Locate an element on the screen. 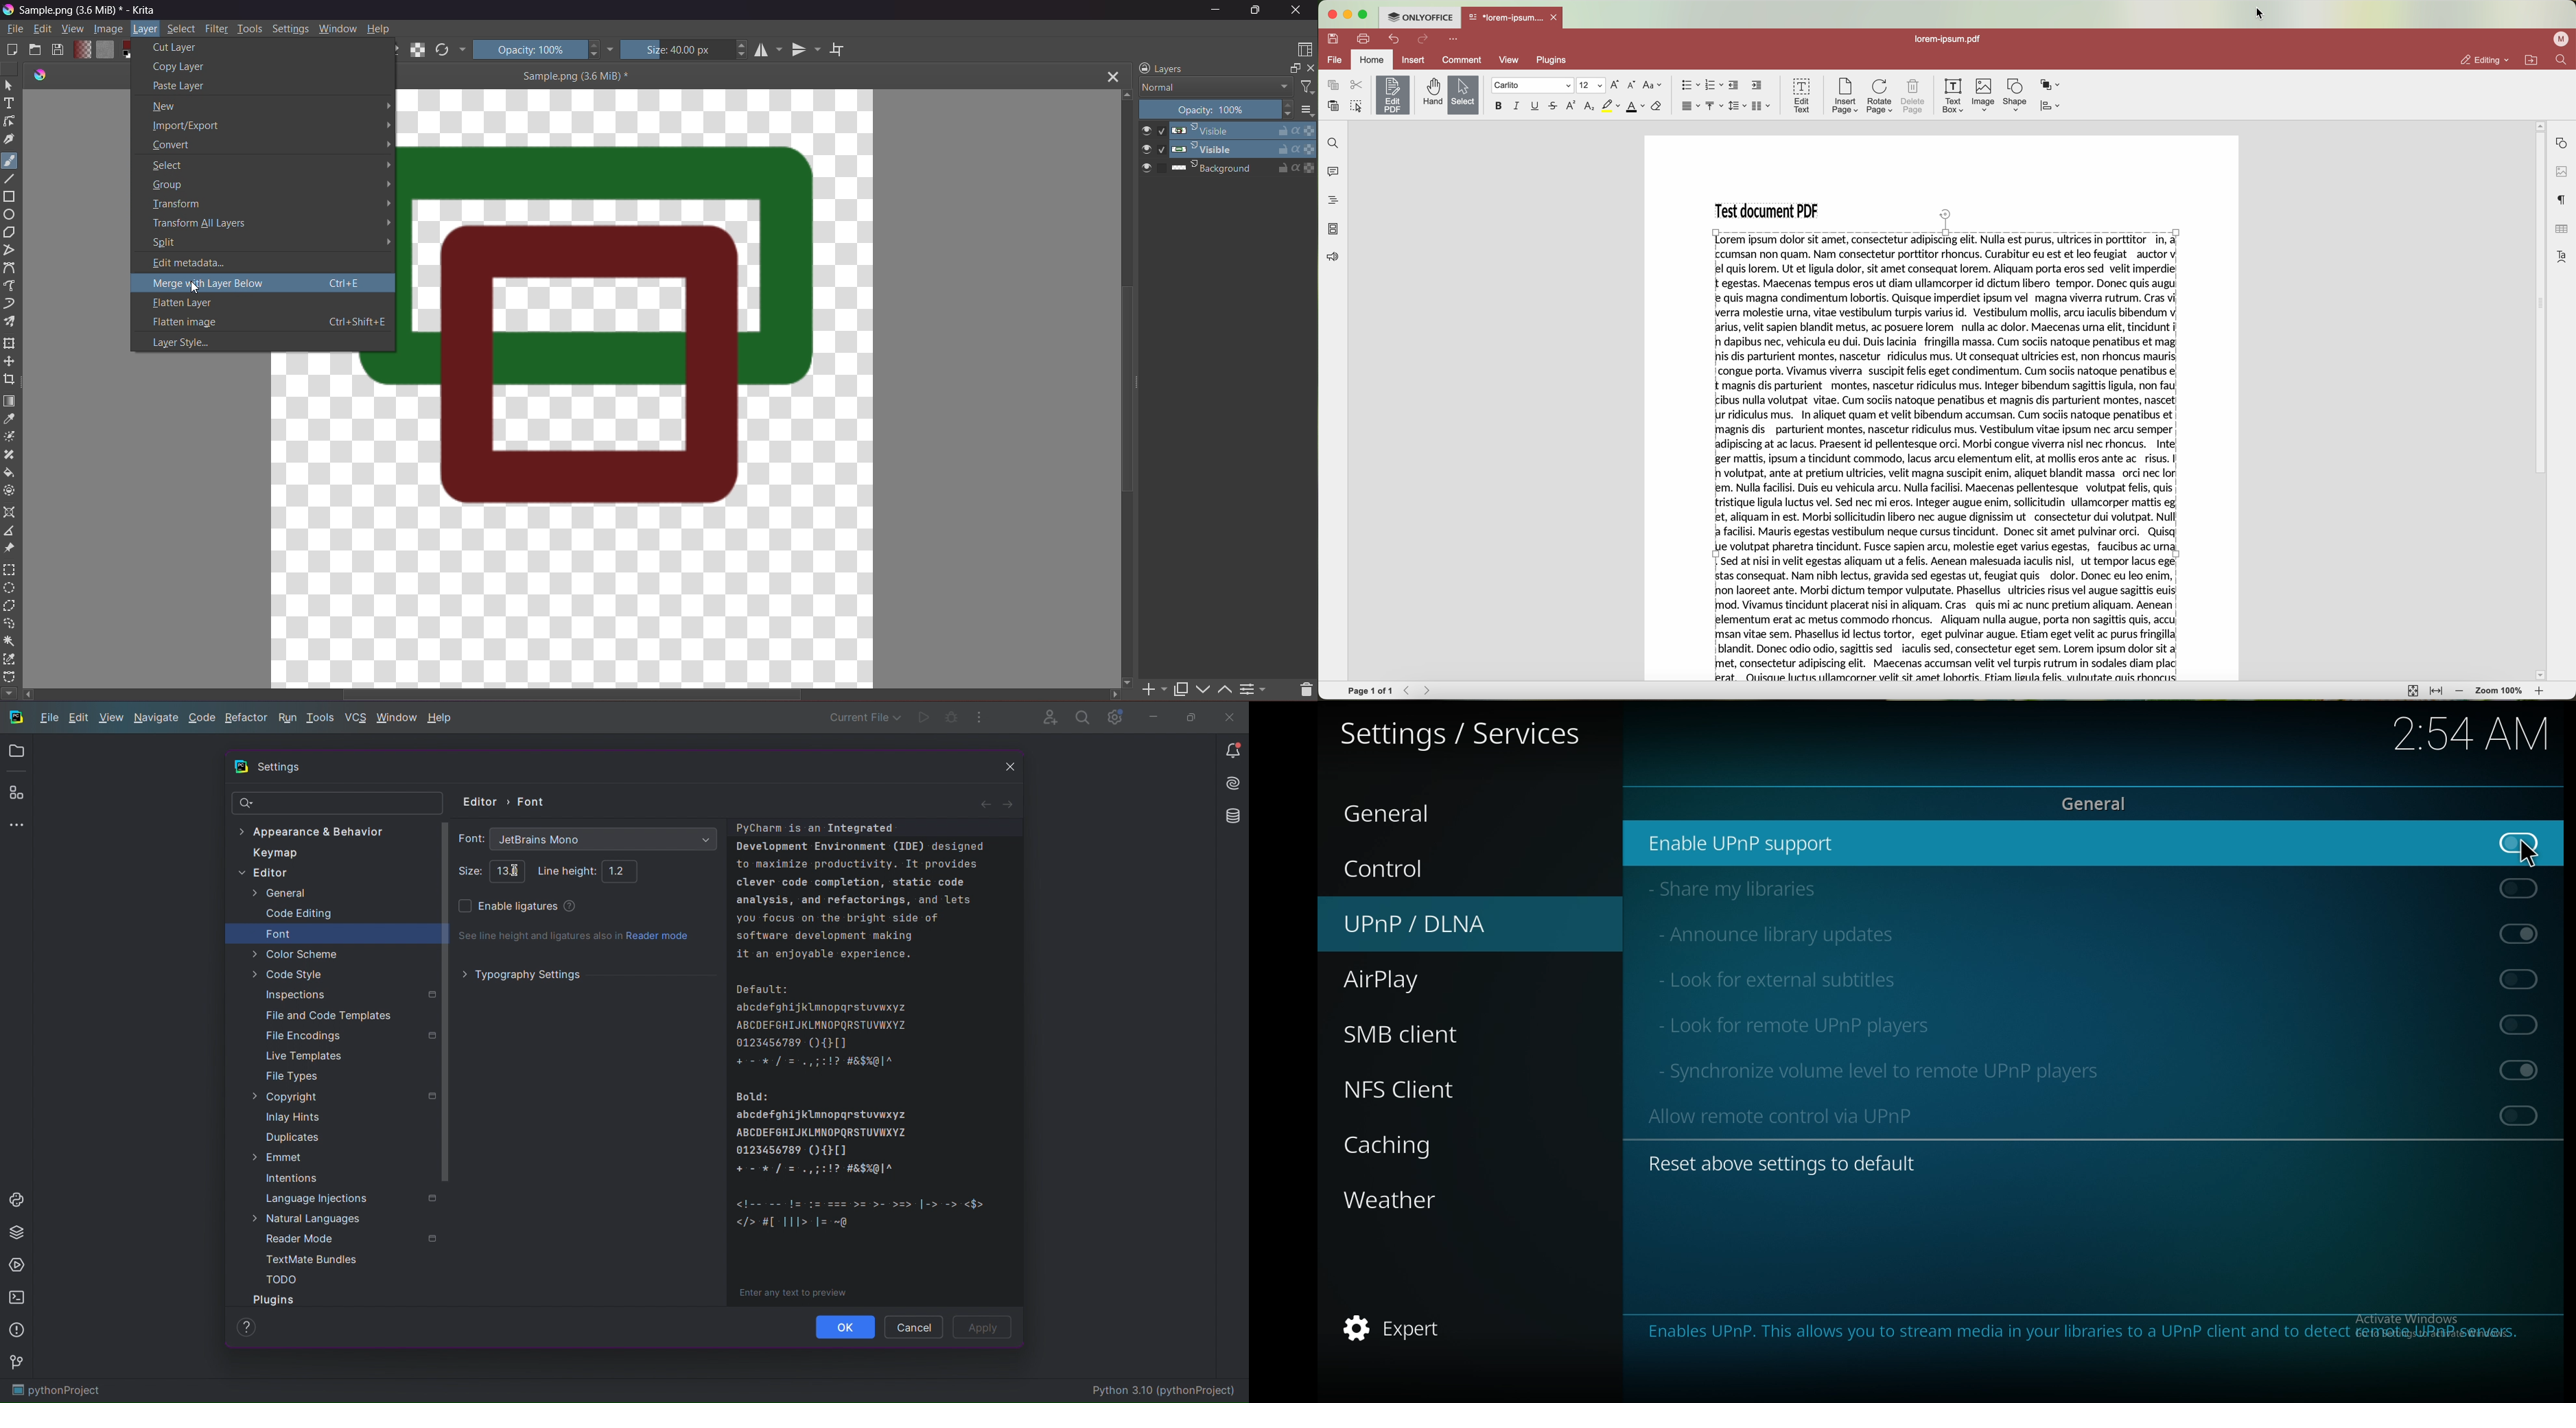 Image resolution: width=2576 pixels, height=1428 pixels. Layer Properties is located at coordinates (1254, 687).